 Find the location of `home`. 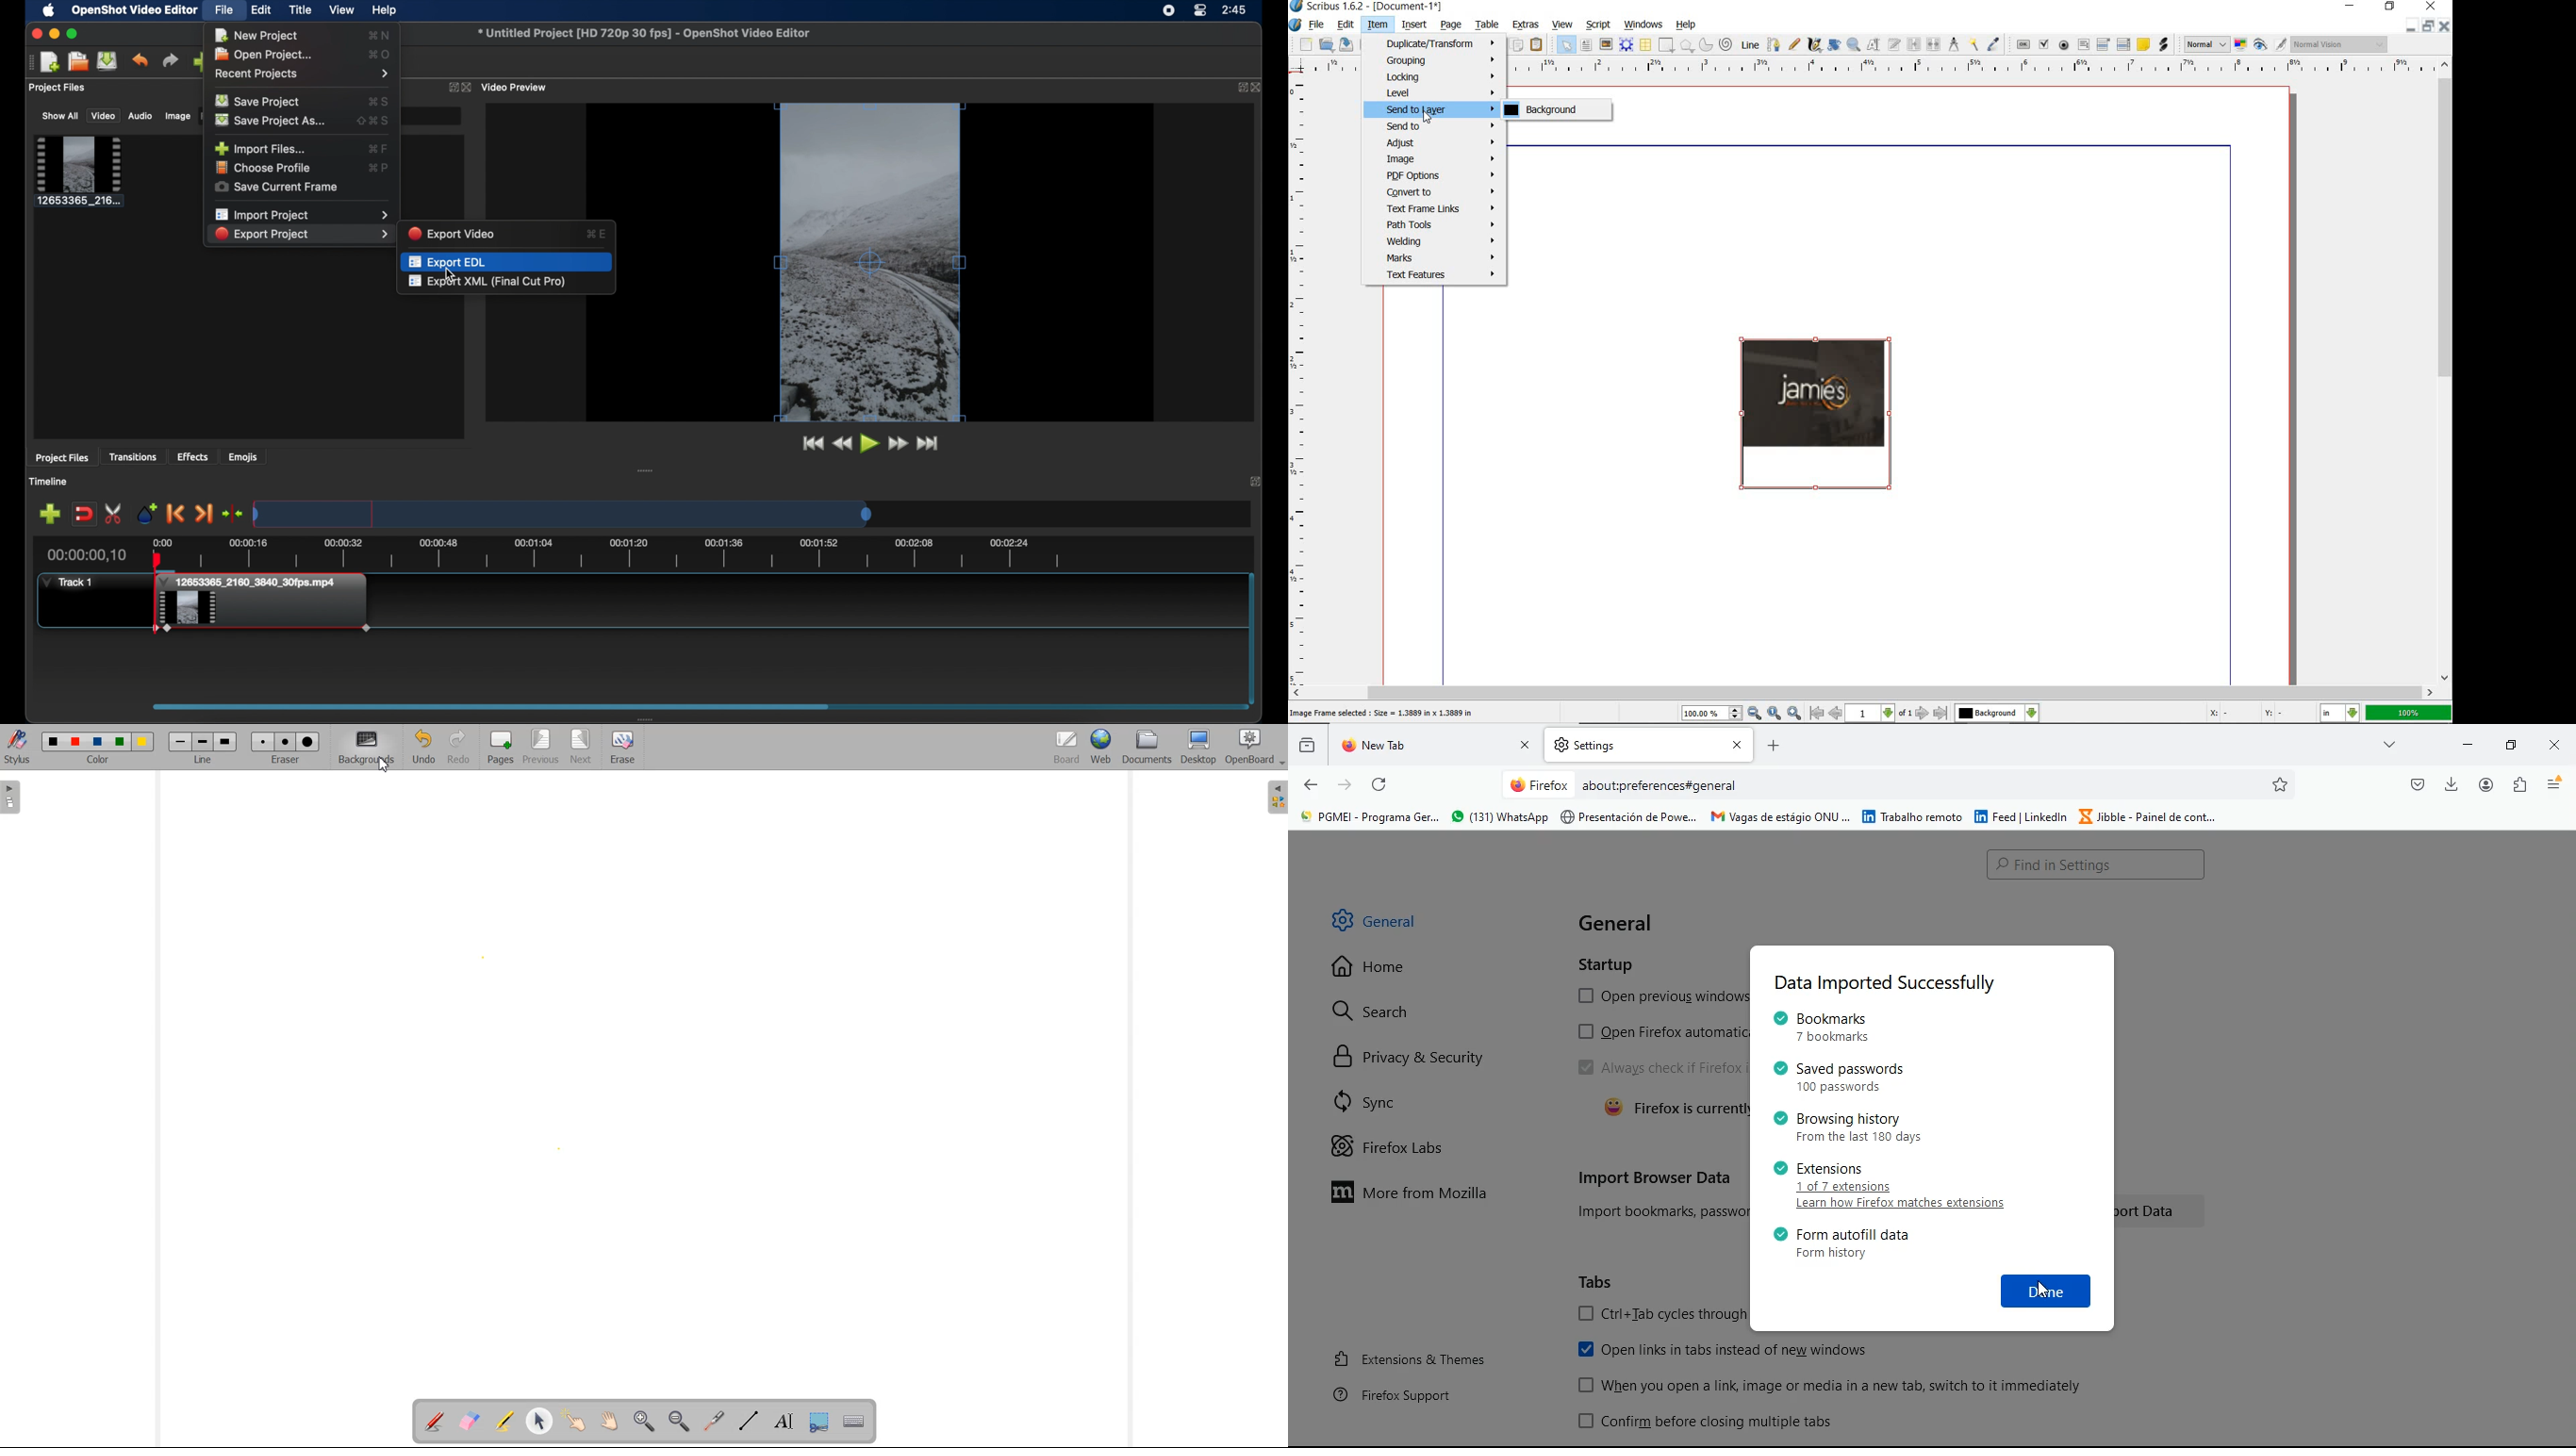

home is located at coordinates (1390, 972).